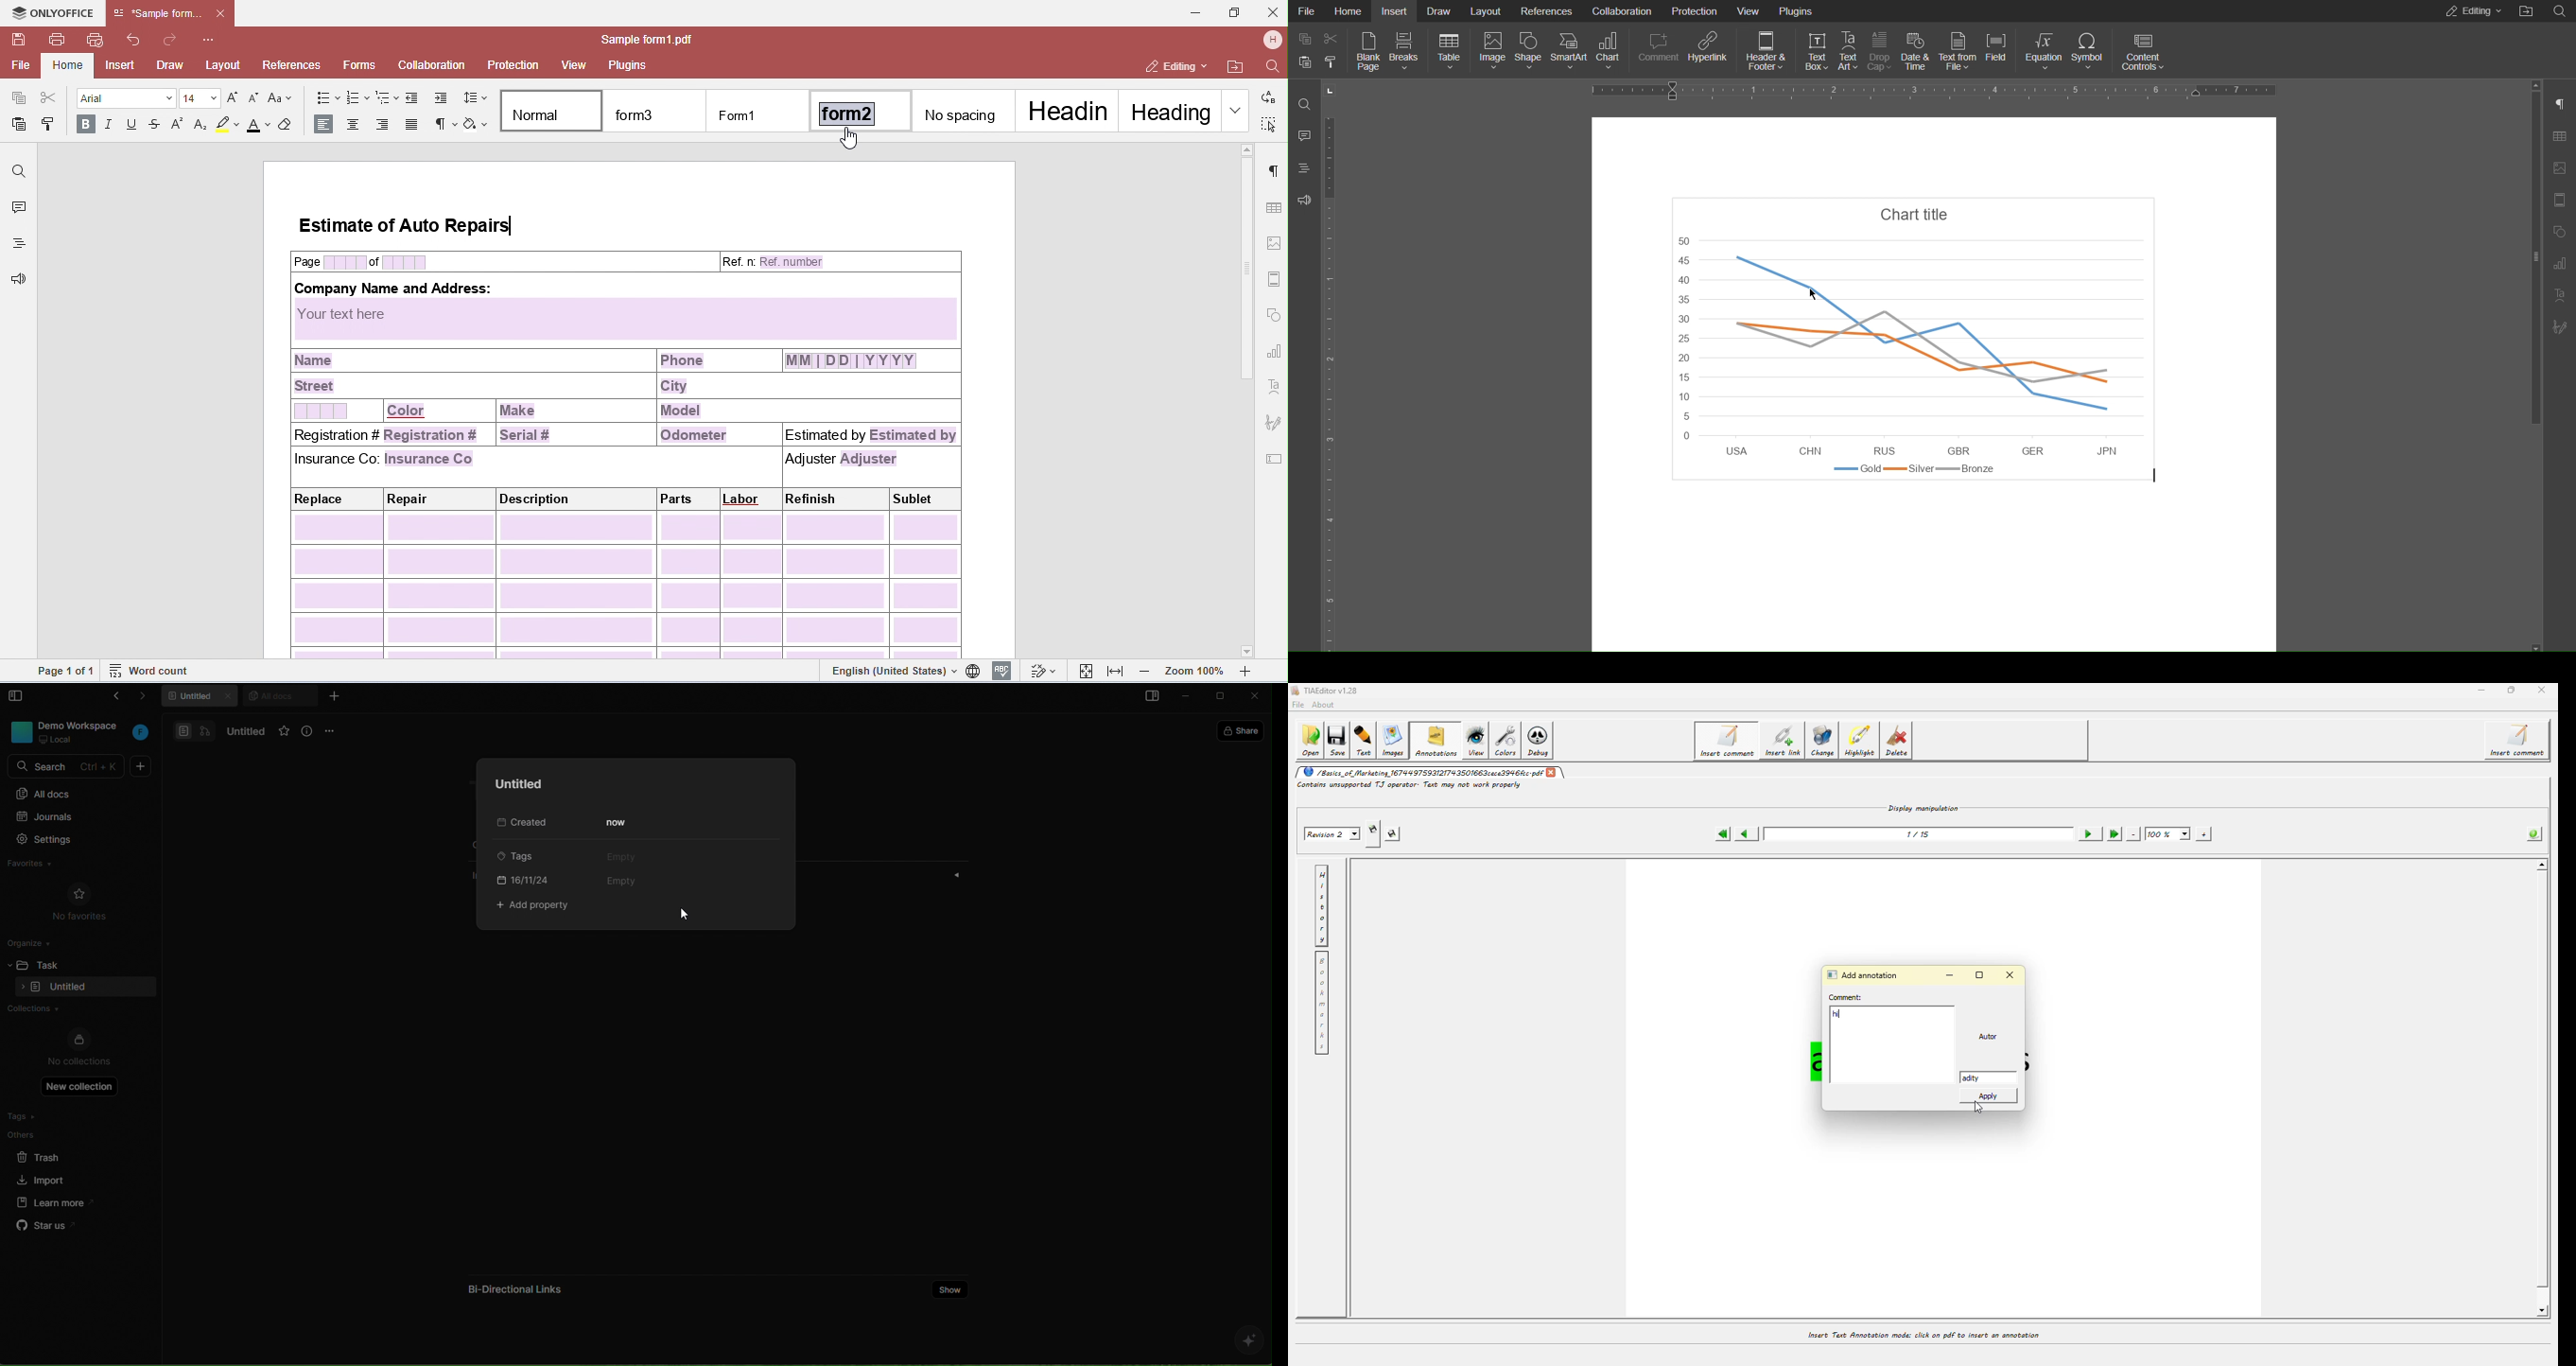  Describe the element at coordinates (1814, 296) in the screenshot. I see `Cursor at point` at that location.